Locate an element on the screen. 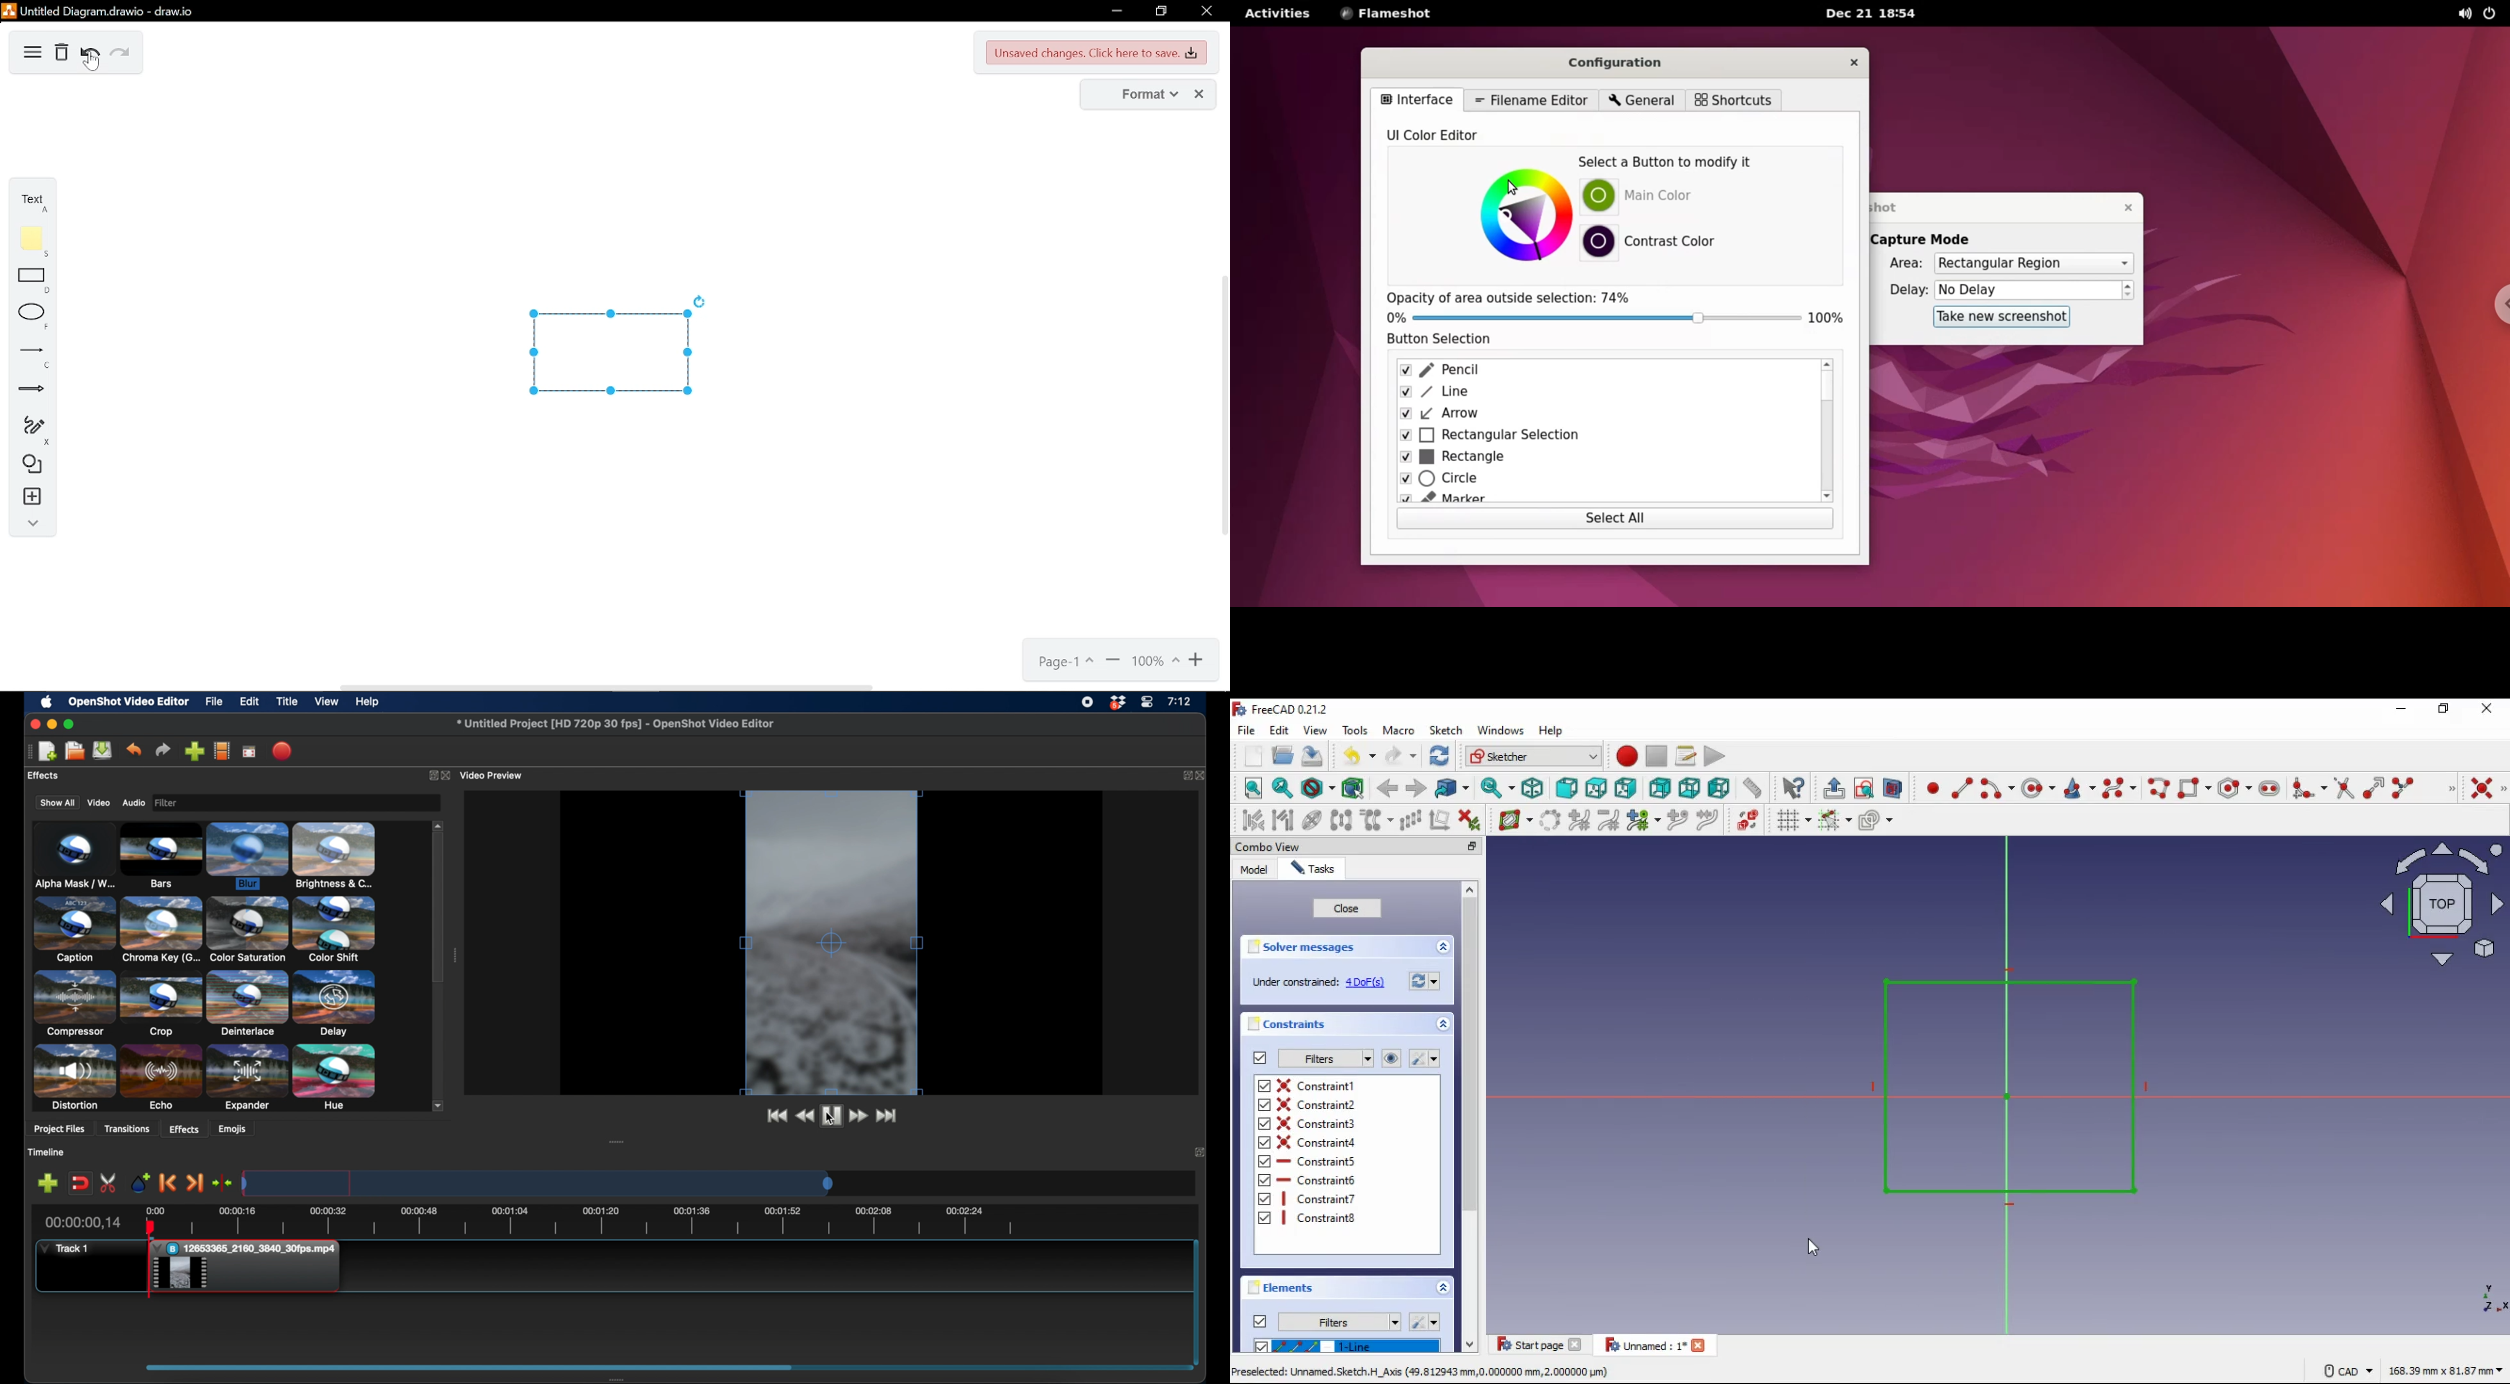  create line is located at coordinates (1962, 788).